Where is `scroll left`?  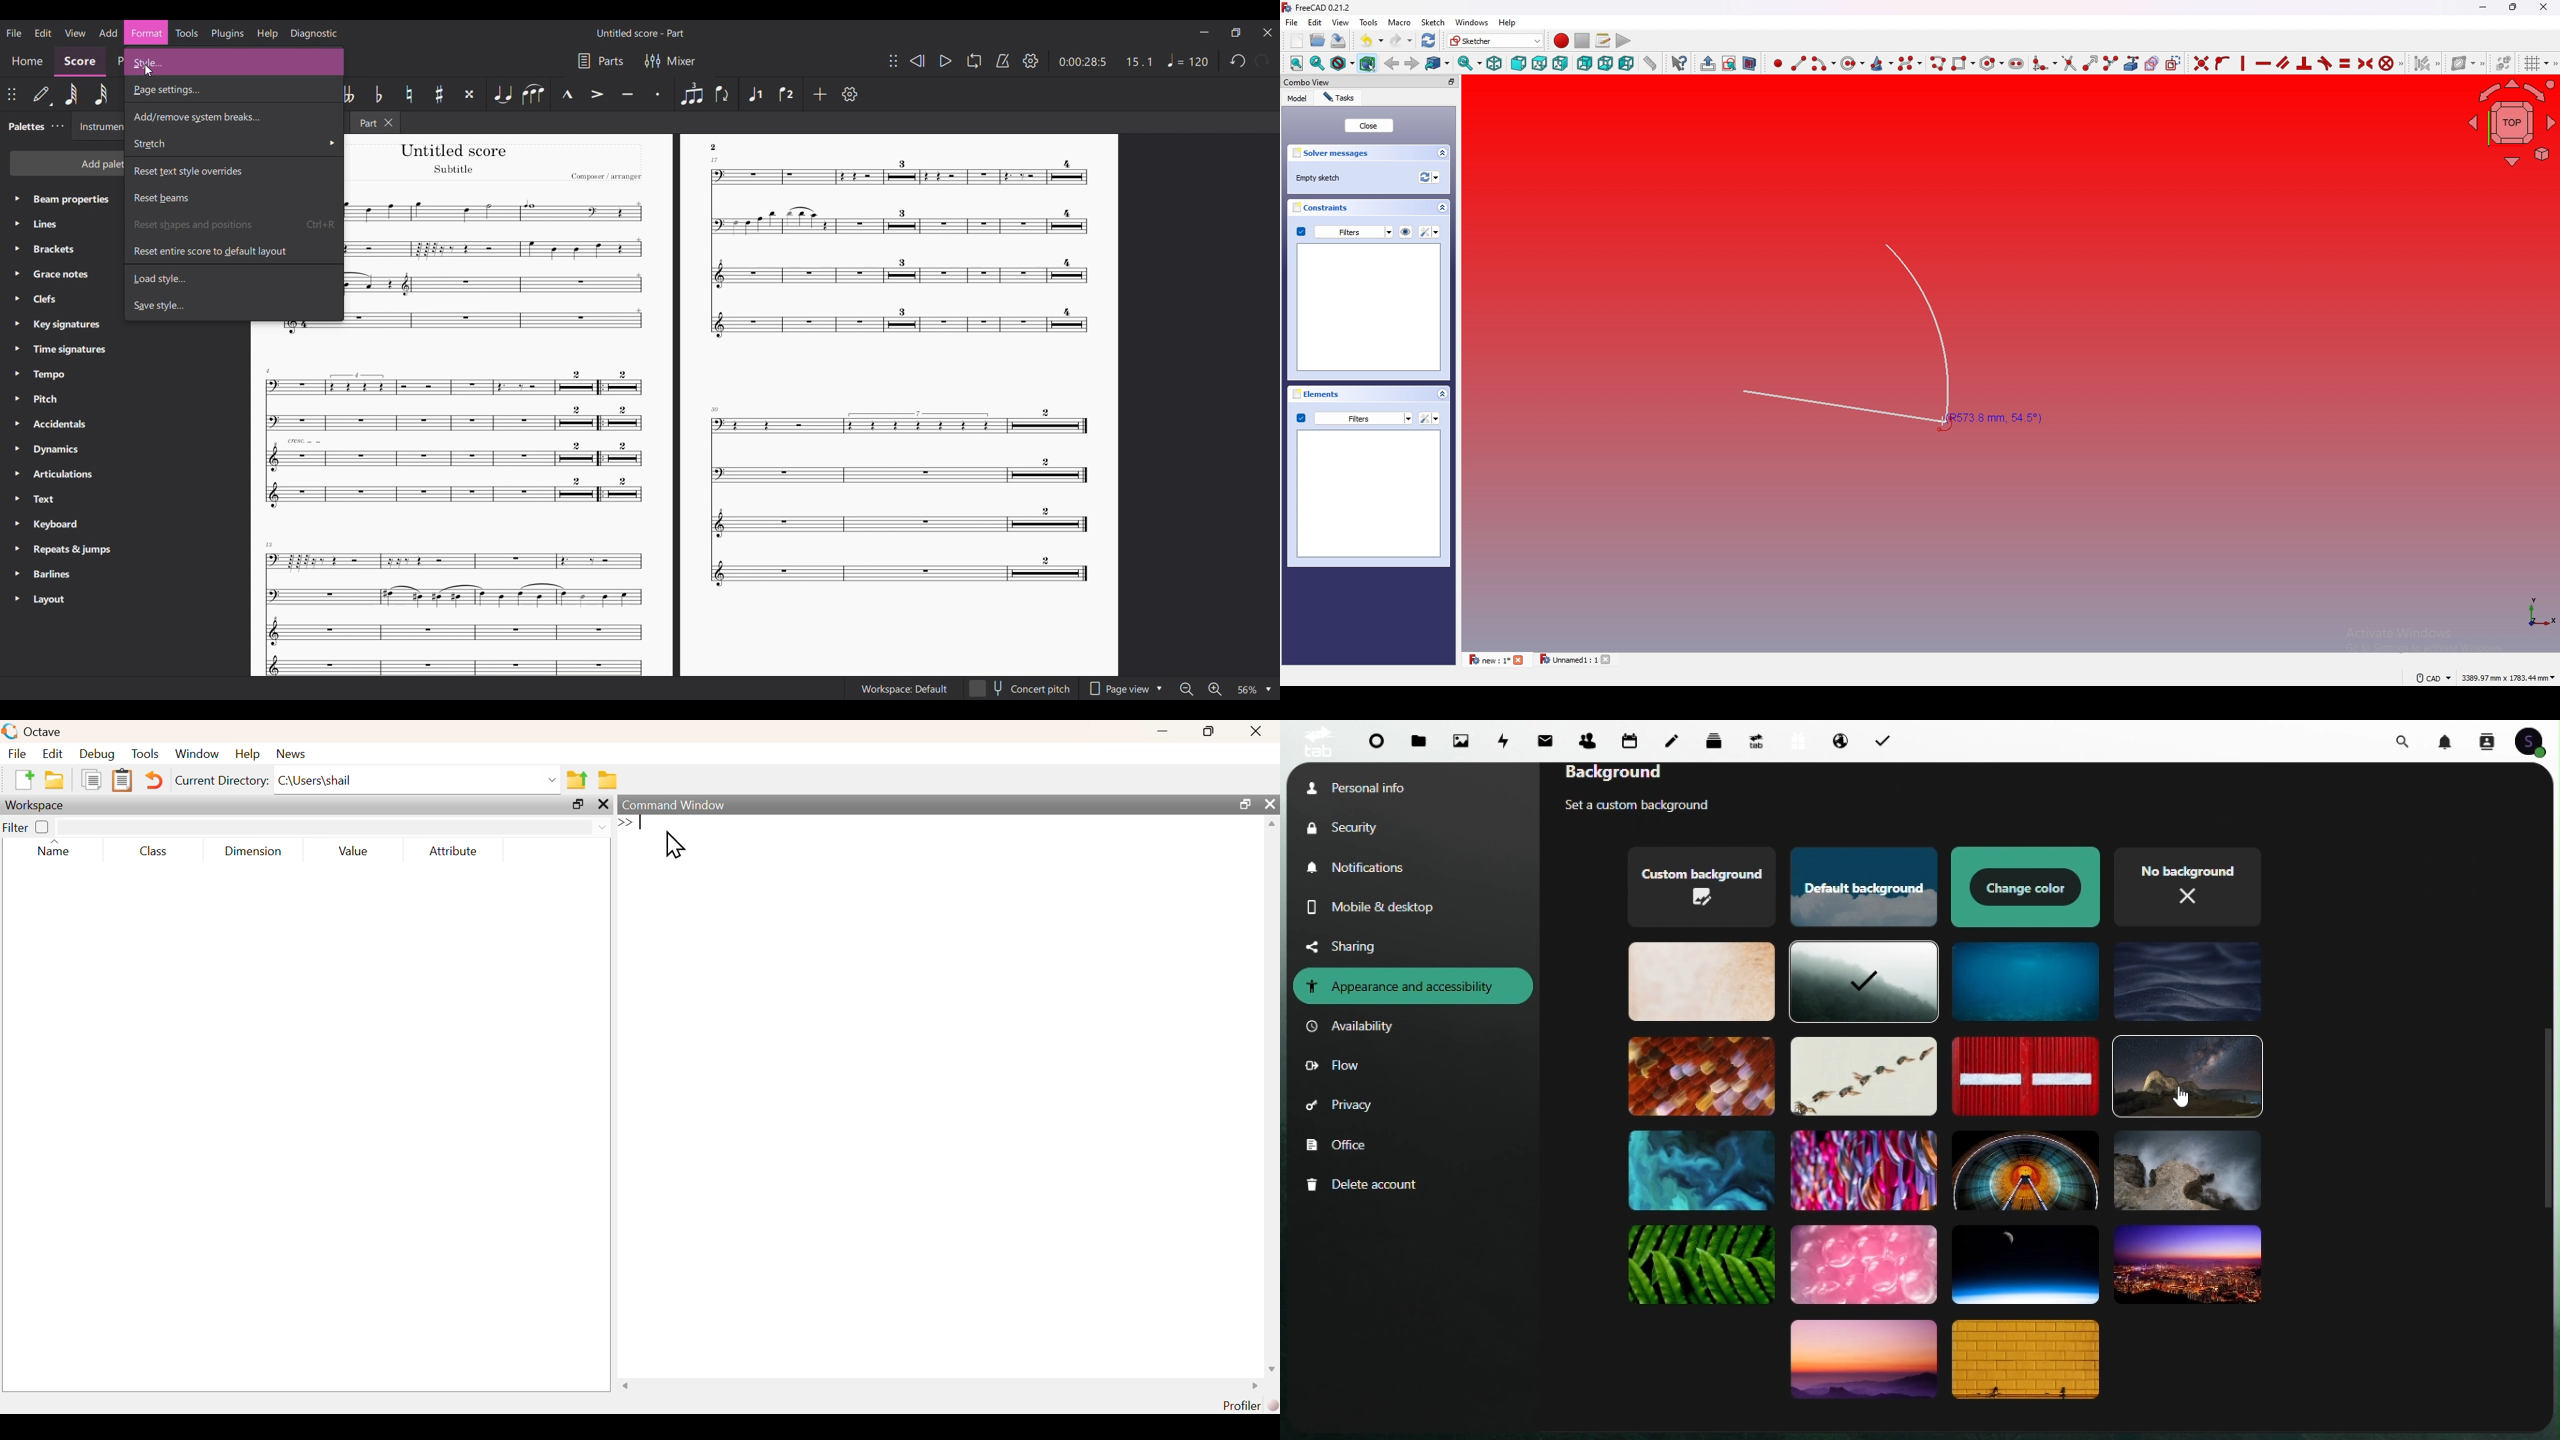 scroll left is located at coordinates (625, 1387).